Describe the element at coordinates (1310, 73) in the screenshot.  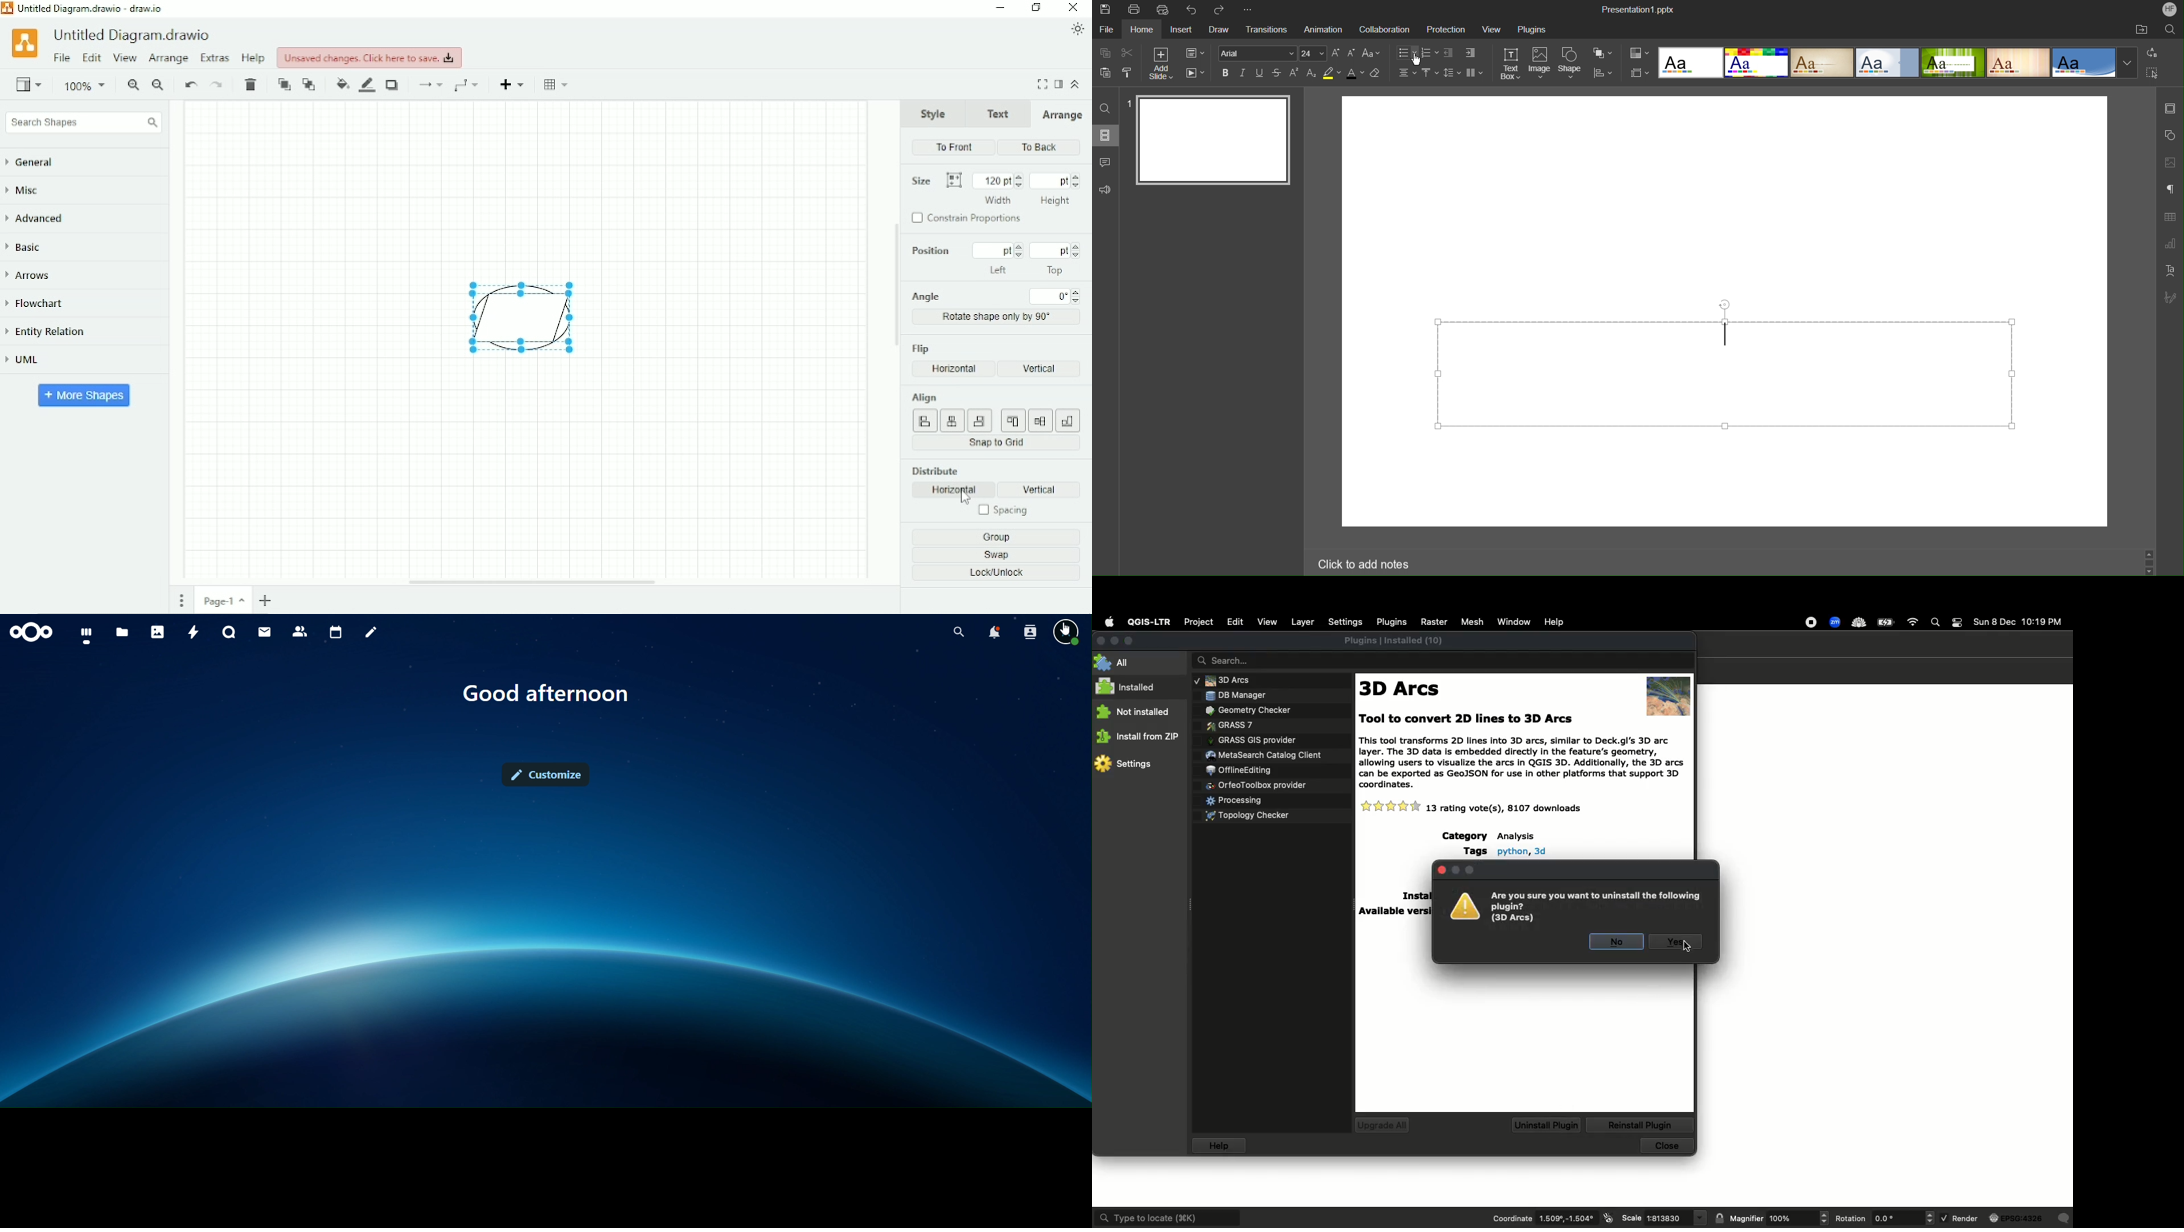
I see `Subscript` at that location.